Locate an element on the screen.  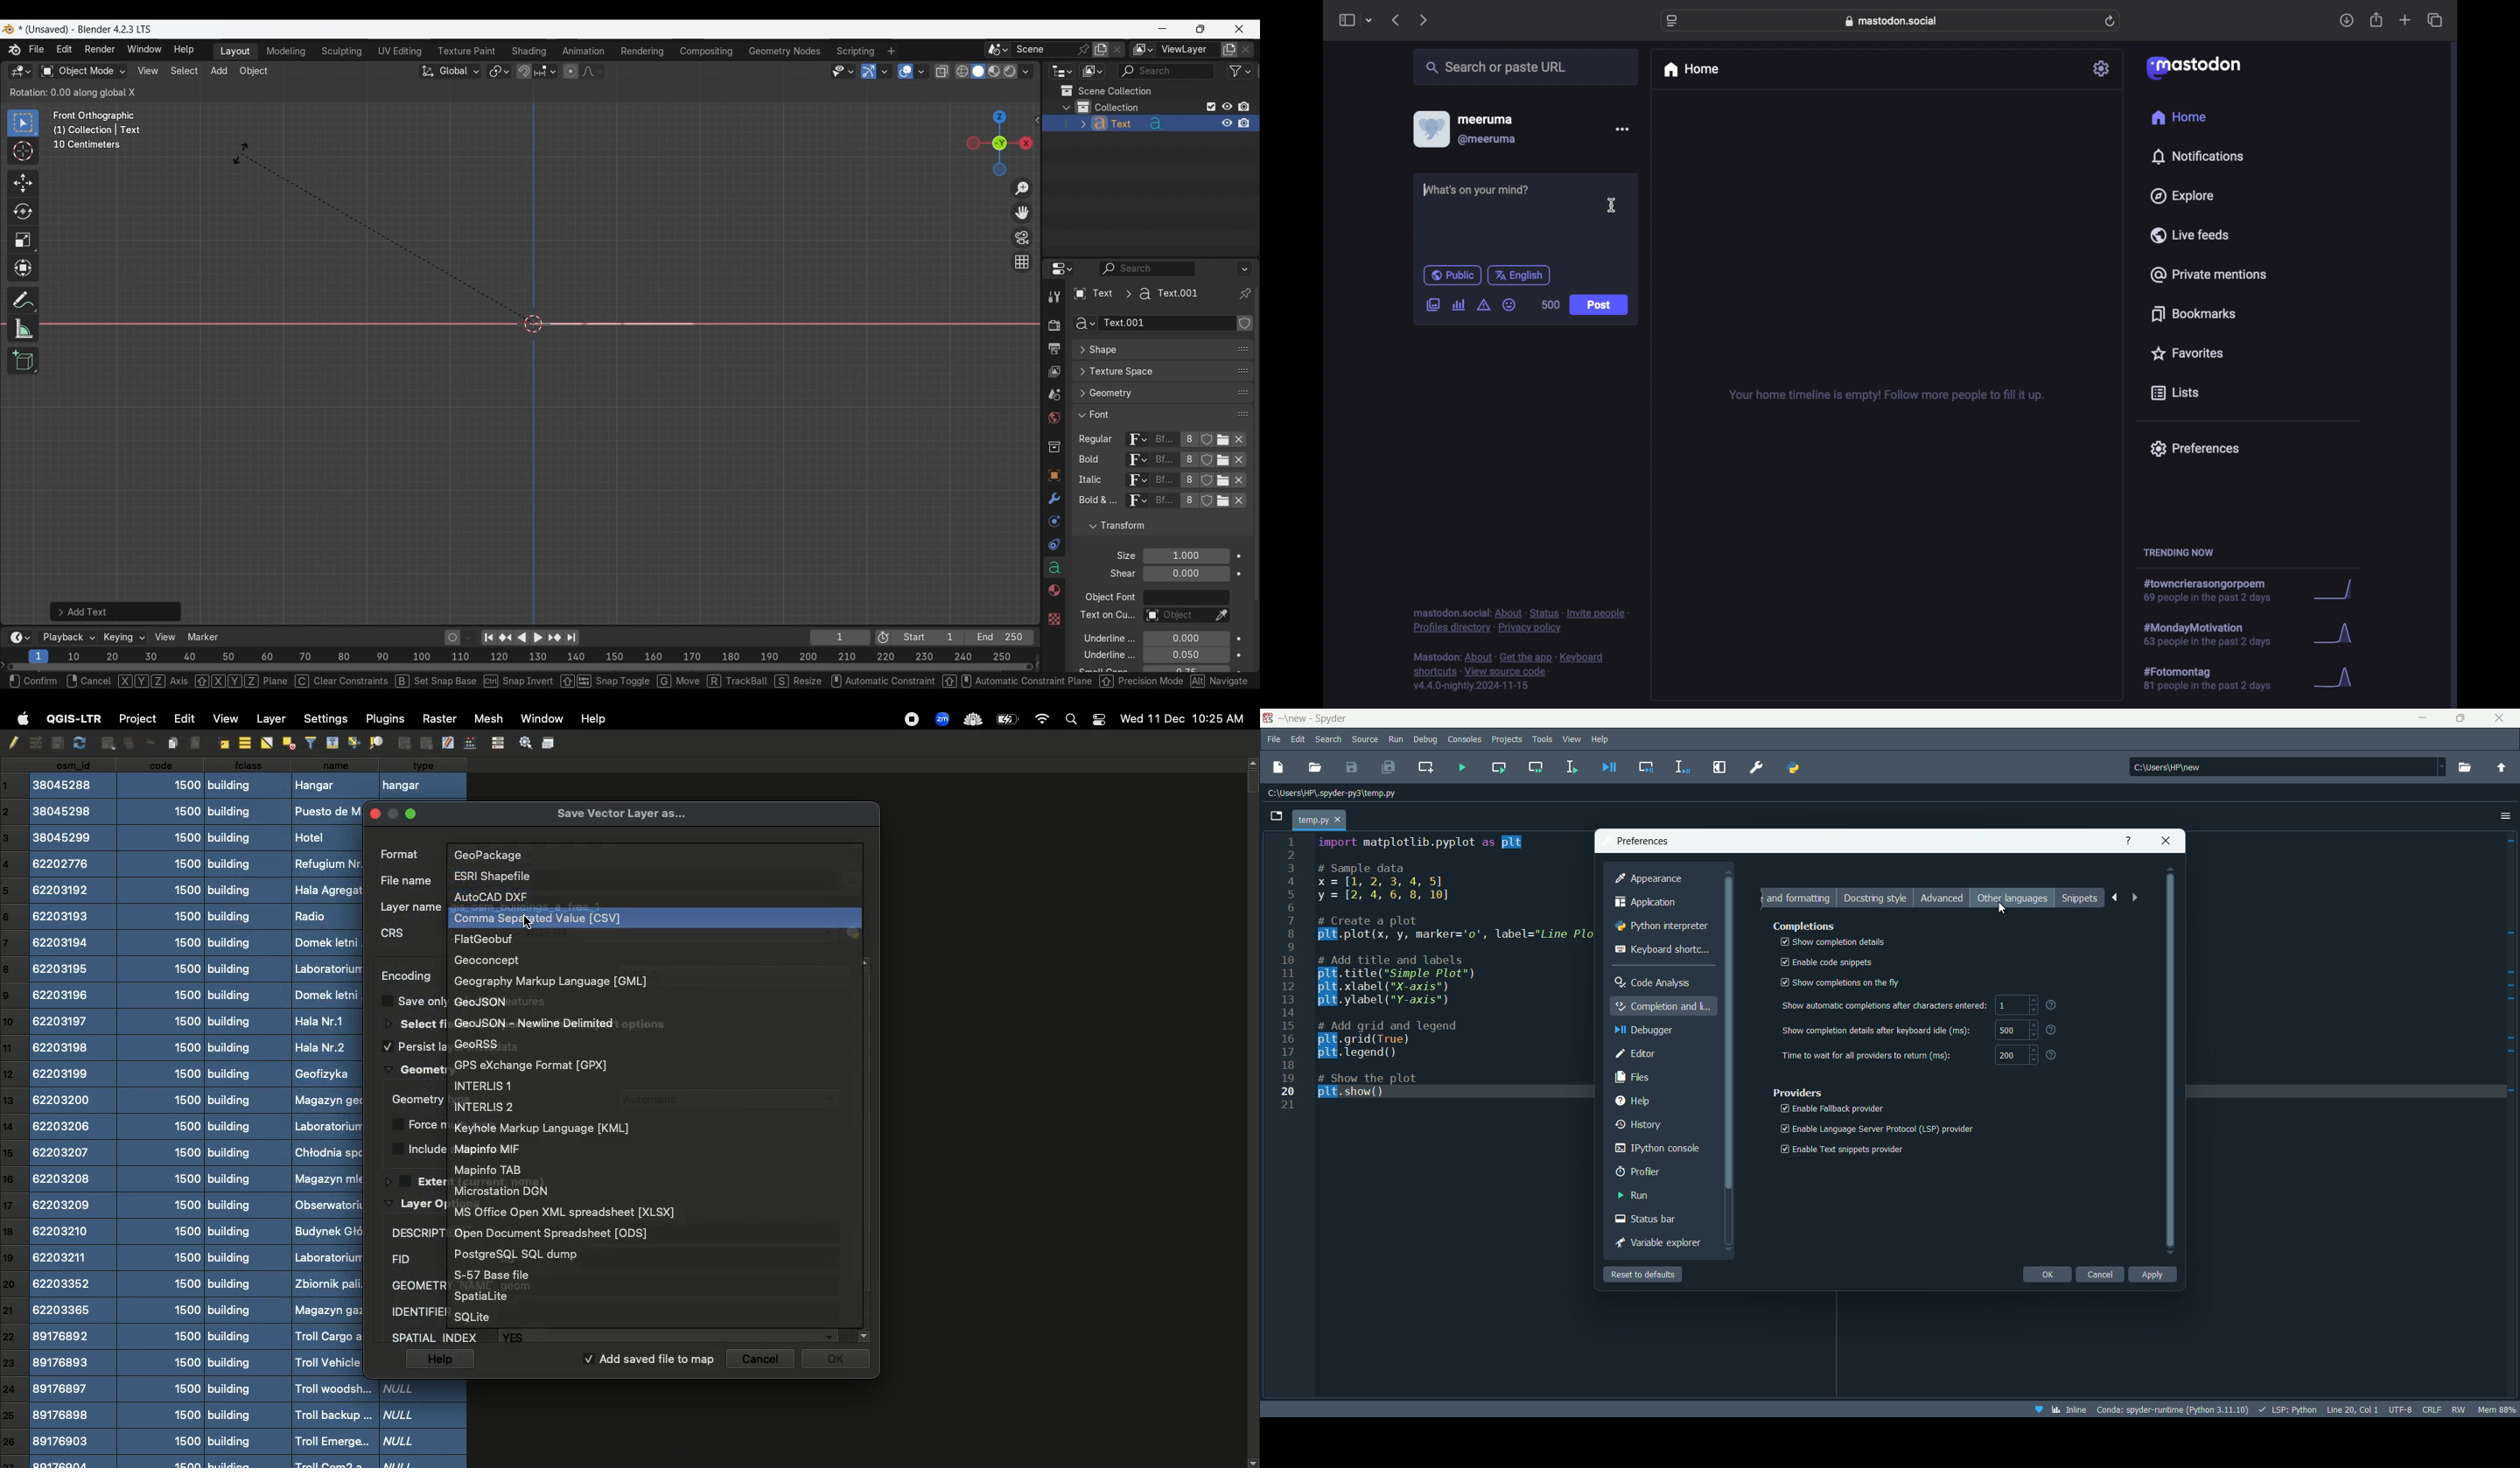
search is located at coordinates (1328, 740).